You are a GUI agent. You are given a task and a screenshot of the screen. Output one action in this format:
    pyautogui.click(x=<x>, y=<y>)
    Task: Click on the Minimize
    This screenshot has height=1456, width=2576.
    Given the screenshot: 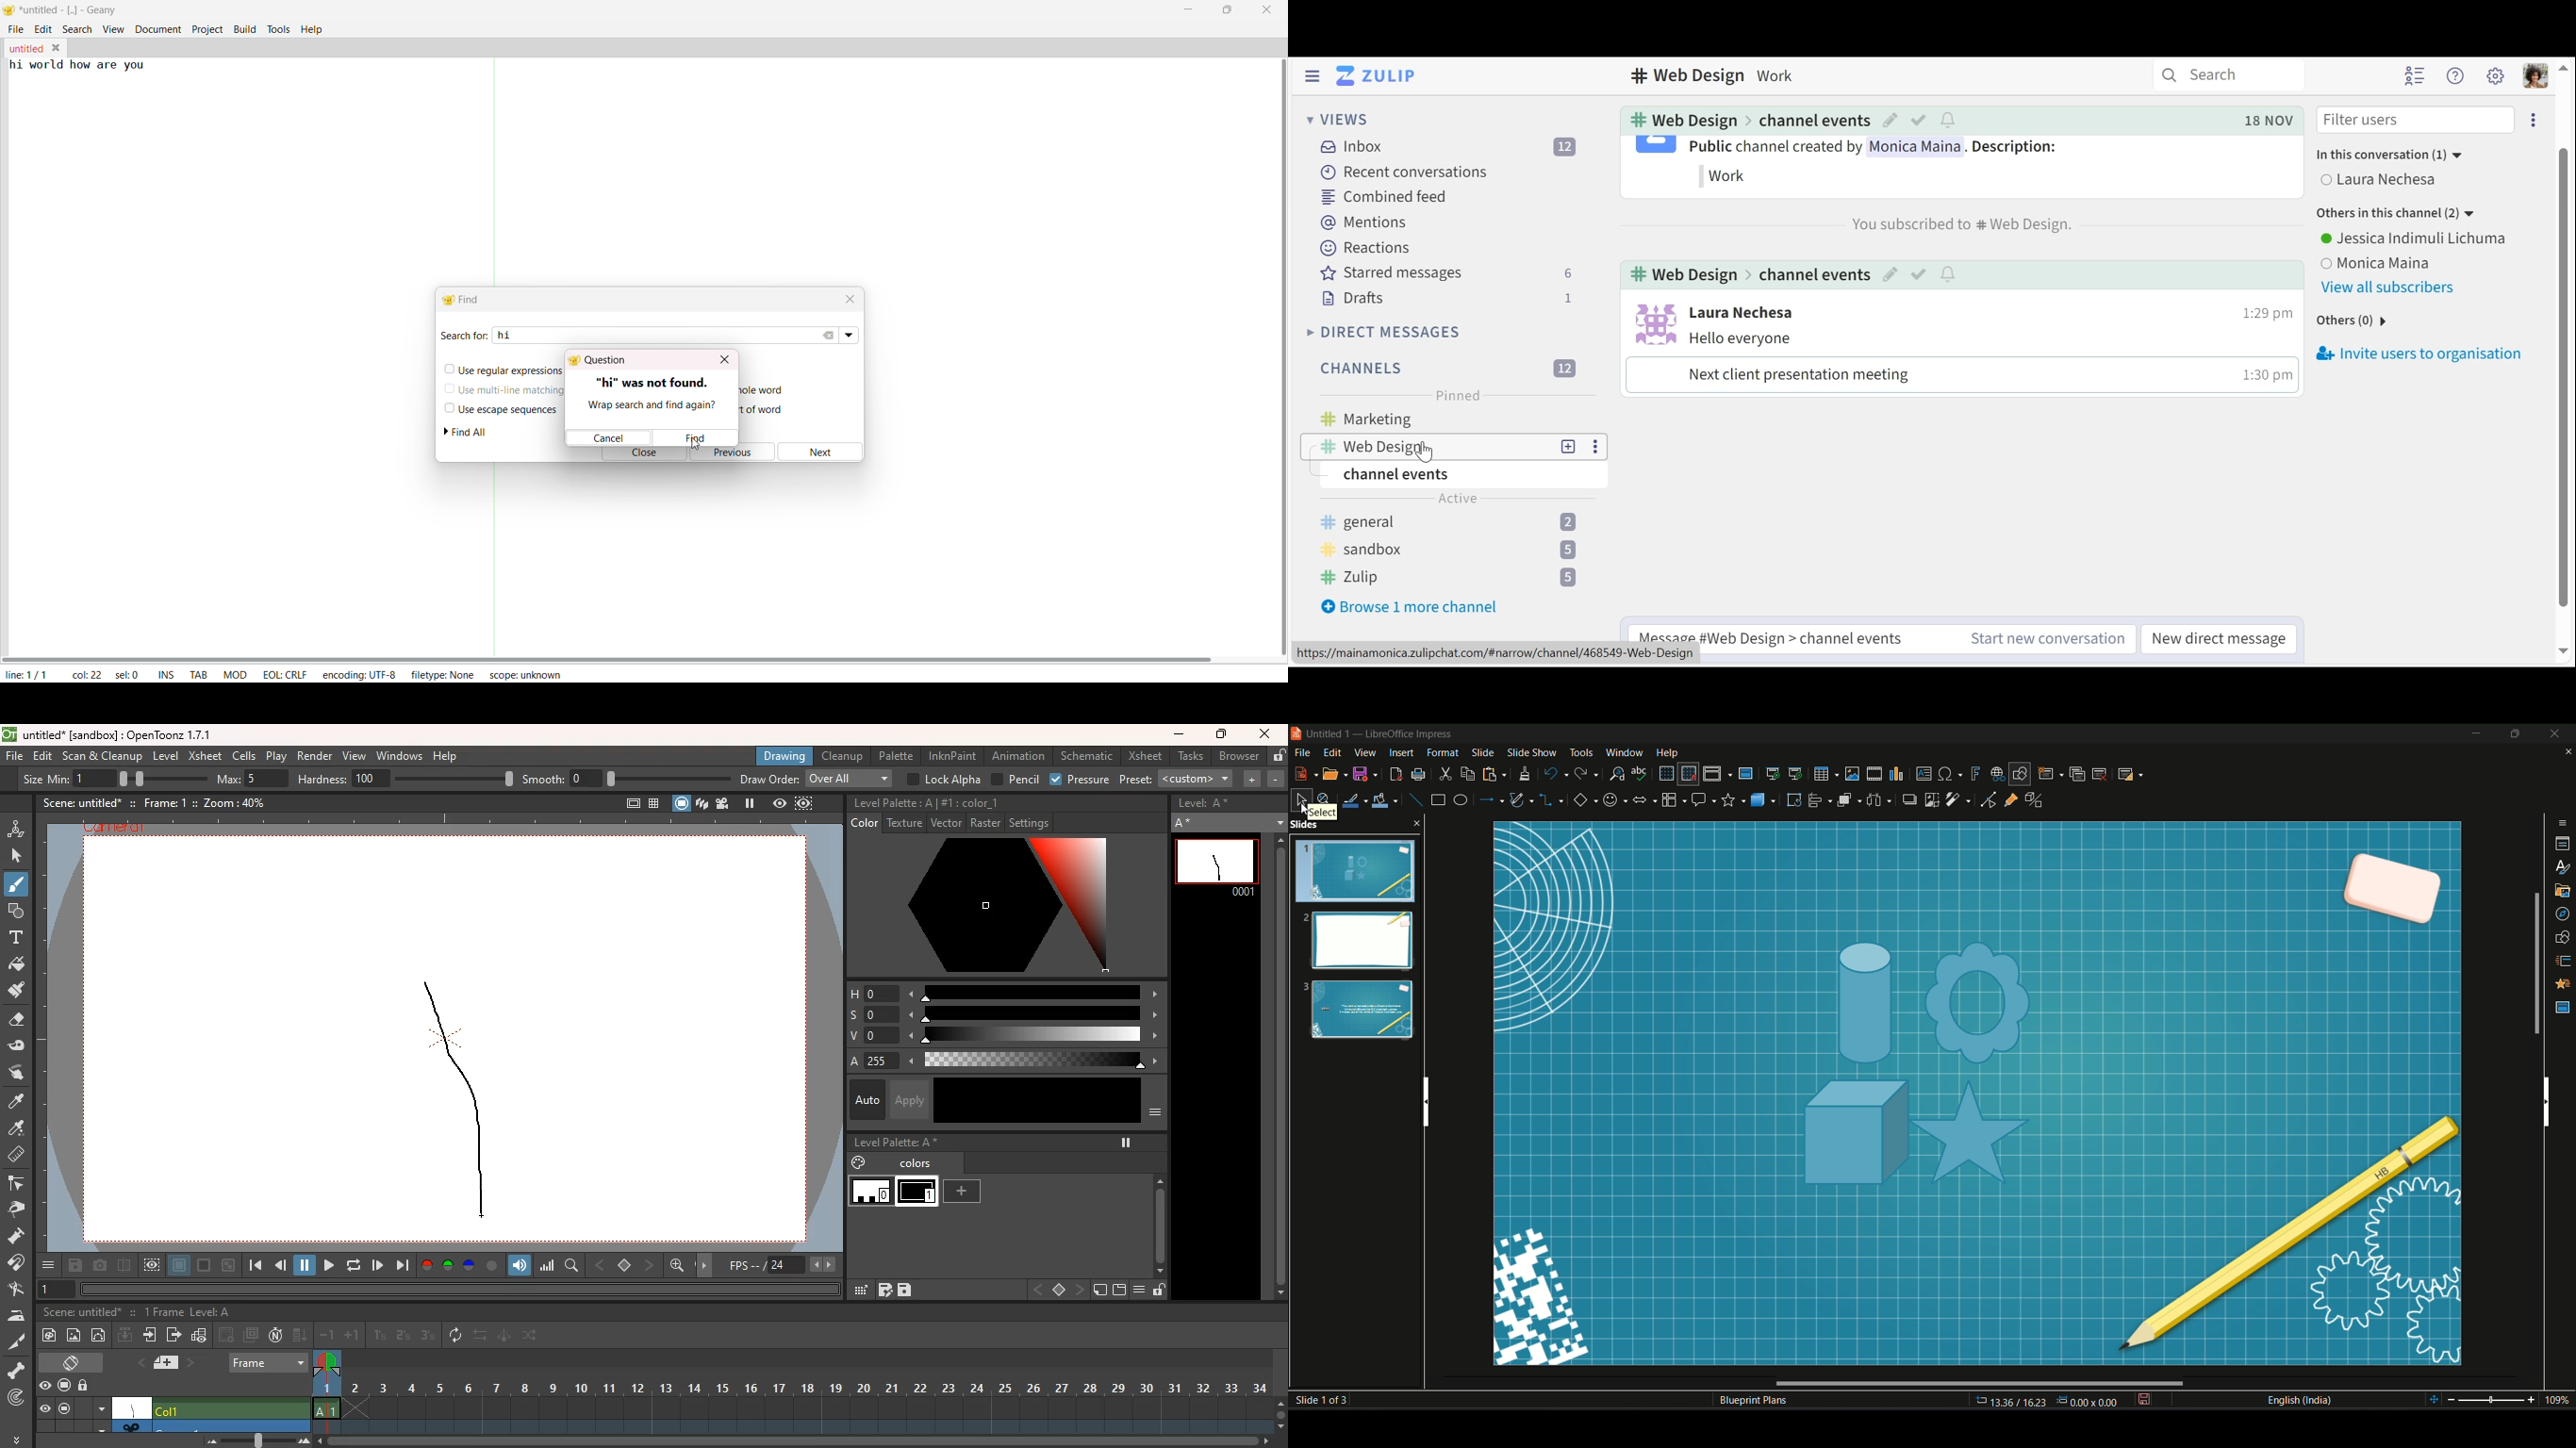 What is the action you would take?
    pyautogui.click(x=2476, y=733)
    